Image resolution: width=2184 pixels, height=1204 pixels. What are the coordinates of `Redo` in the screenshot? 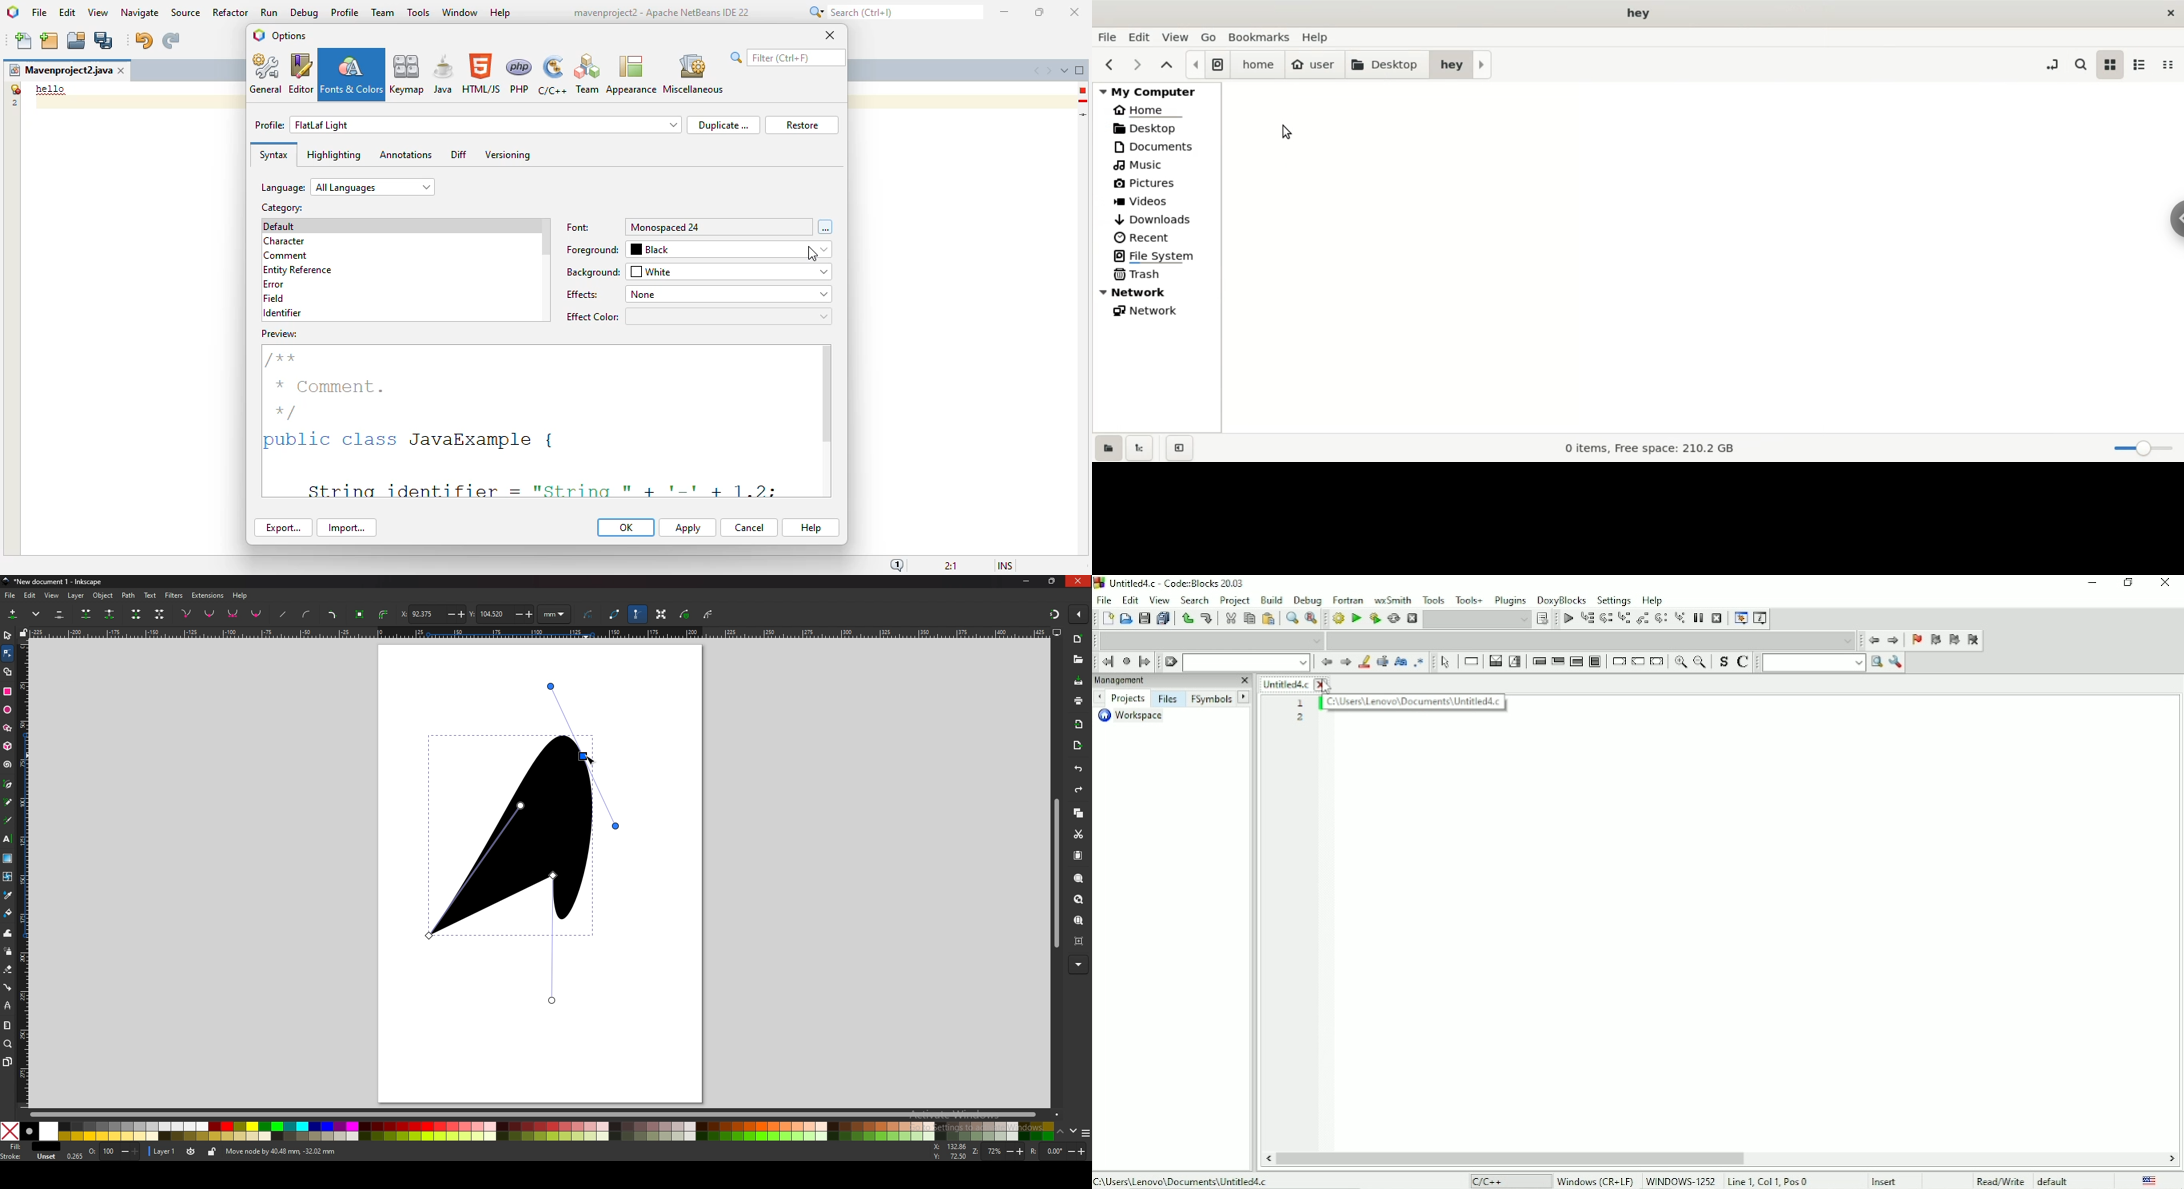 It's located at (1207, 618).